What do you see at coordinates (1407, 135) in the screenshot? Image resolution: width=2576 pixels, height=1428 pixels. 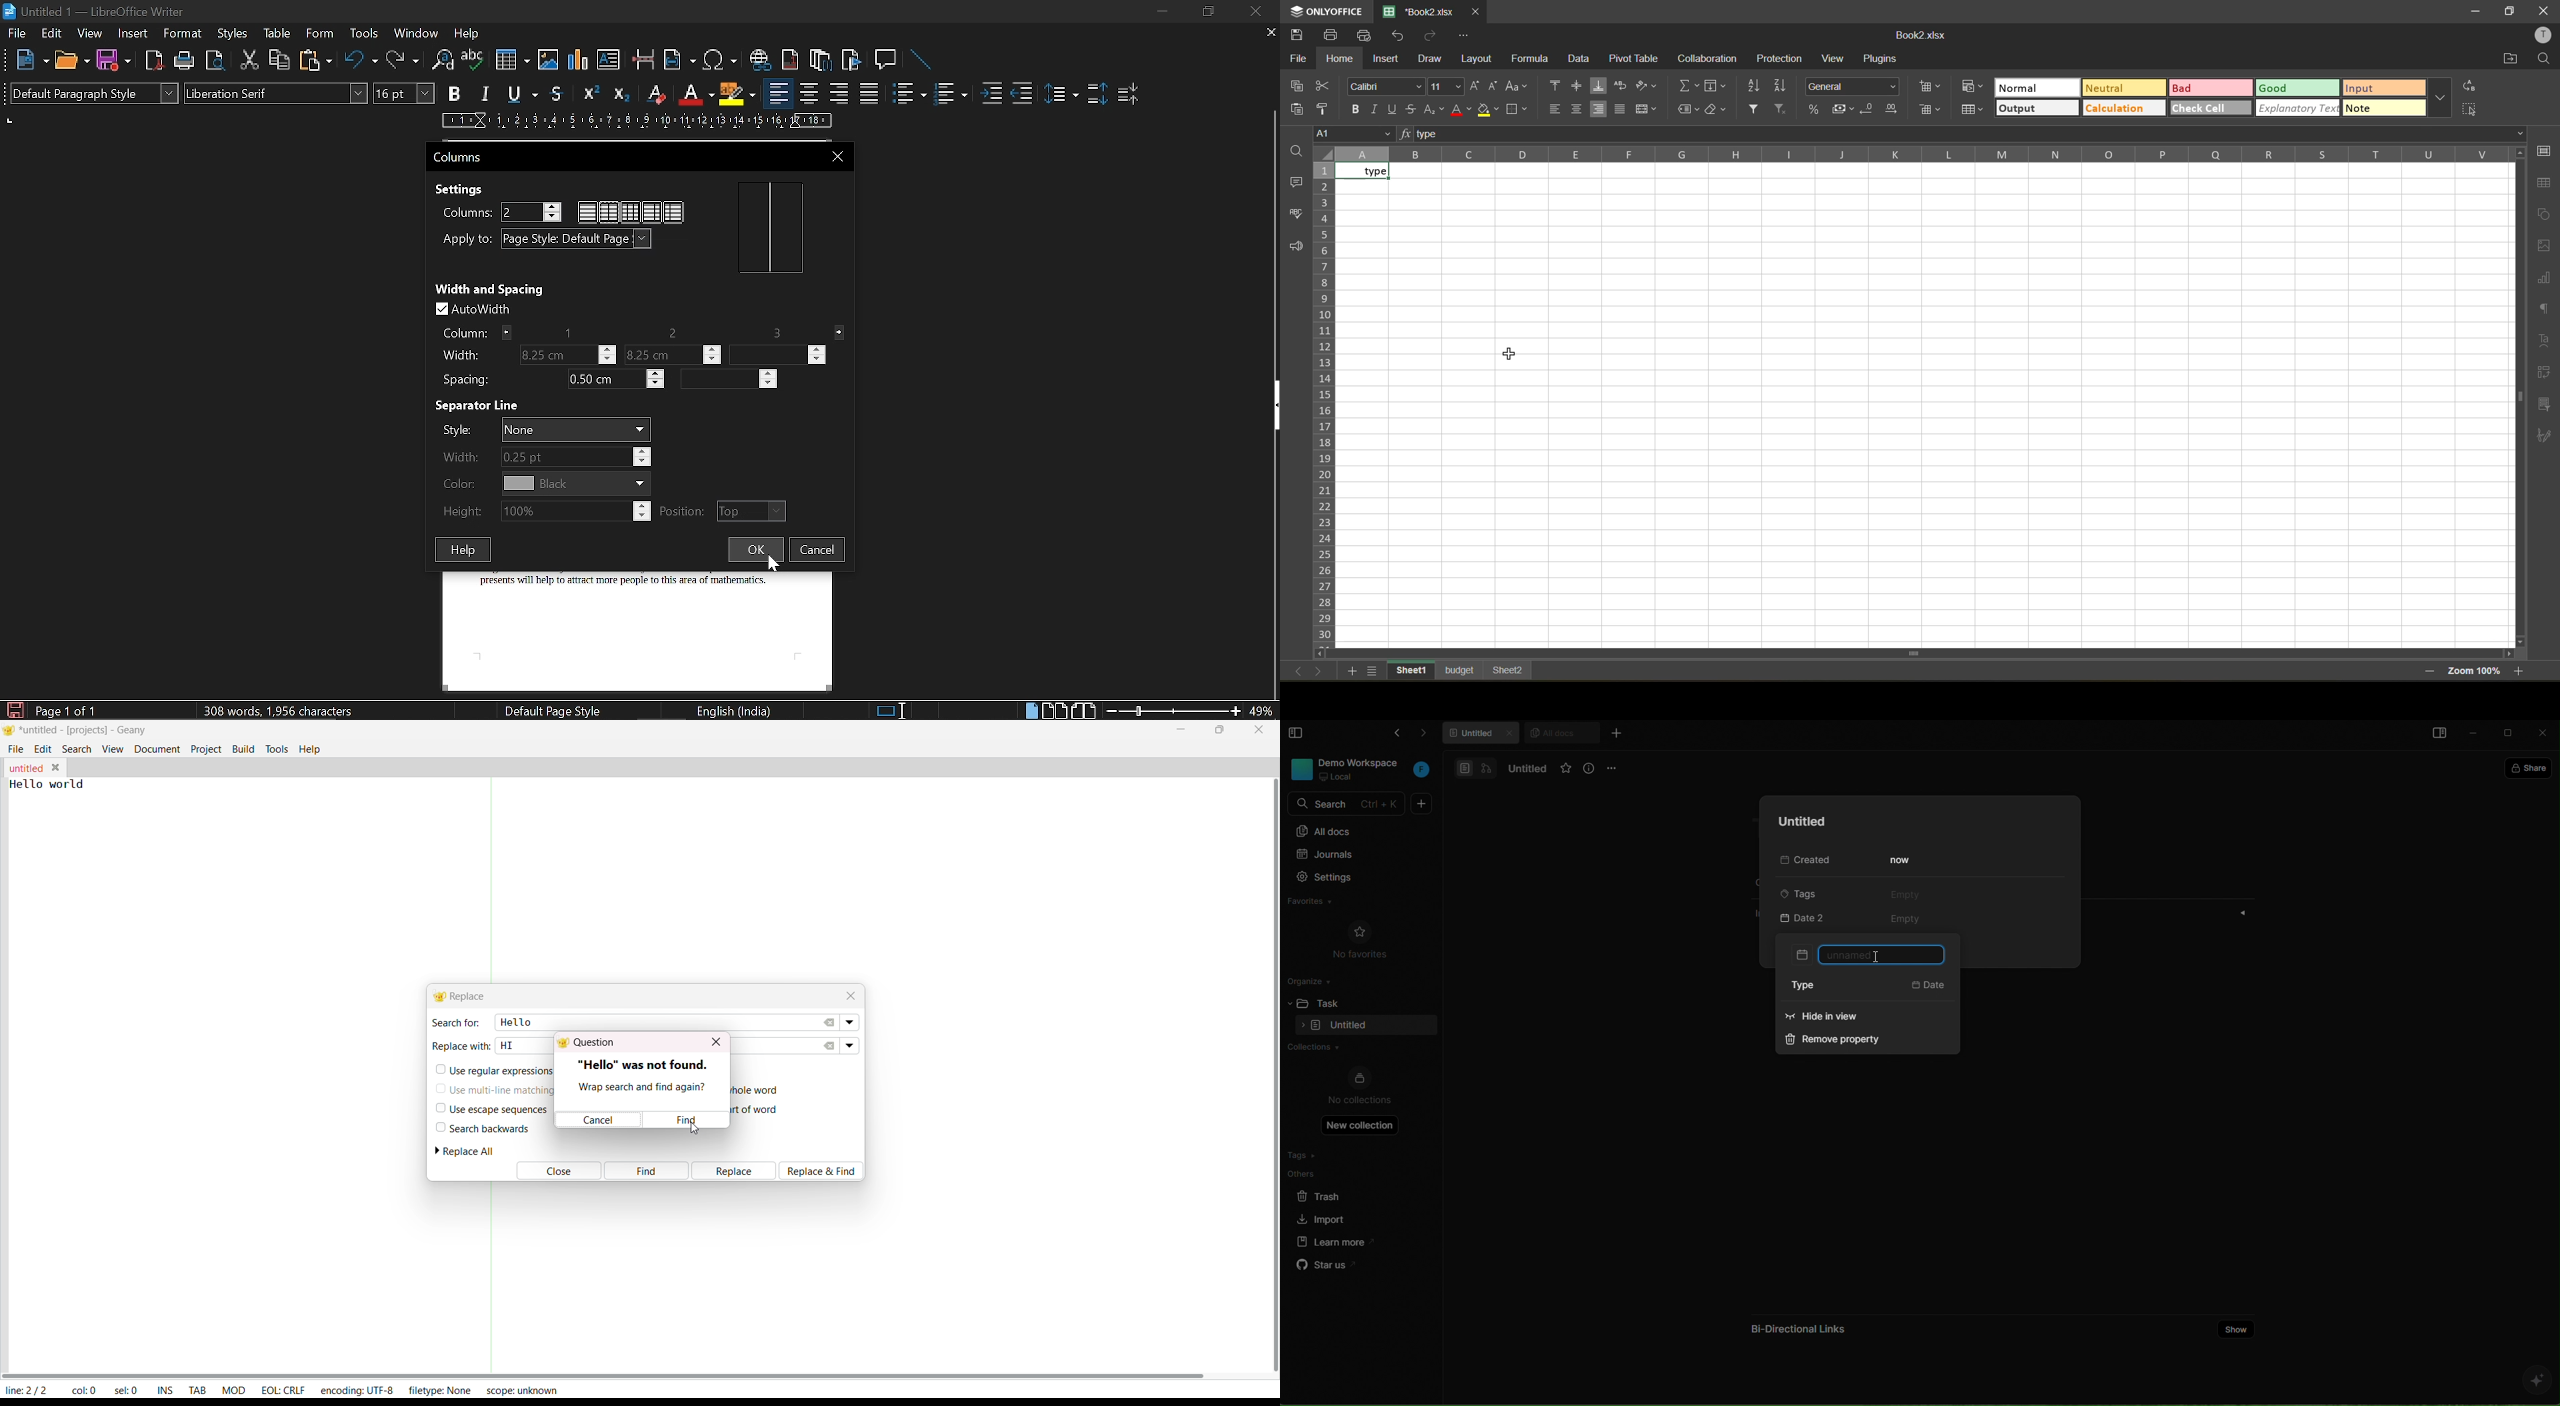 I see `fx` at bounding box center [1407, 135].